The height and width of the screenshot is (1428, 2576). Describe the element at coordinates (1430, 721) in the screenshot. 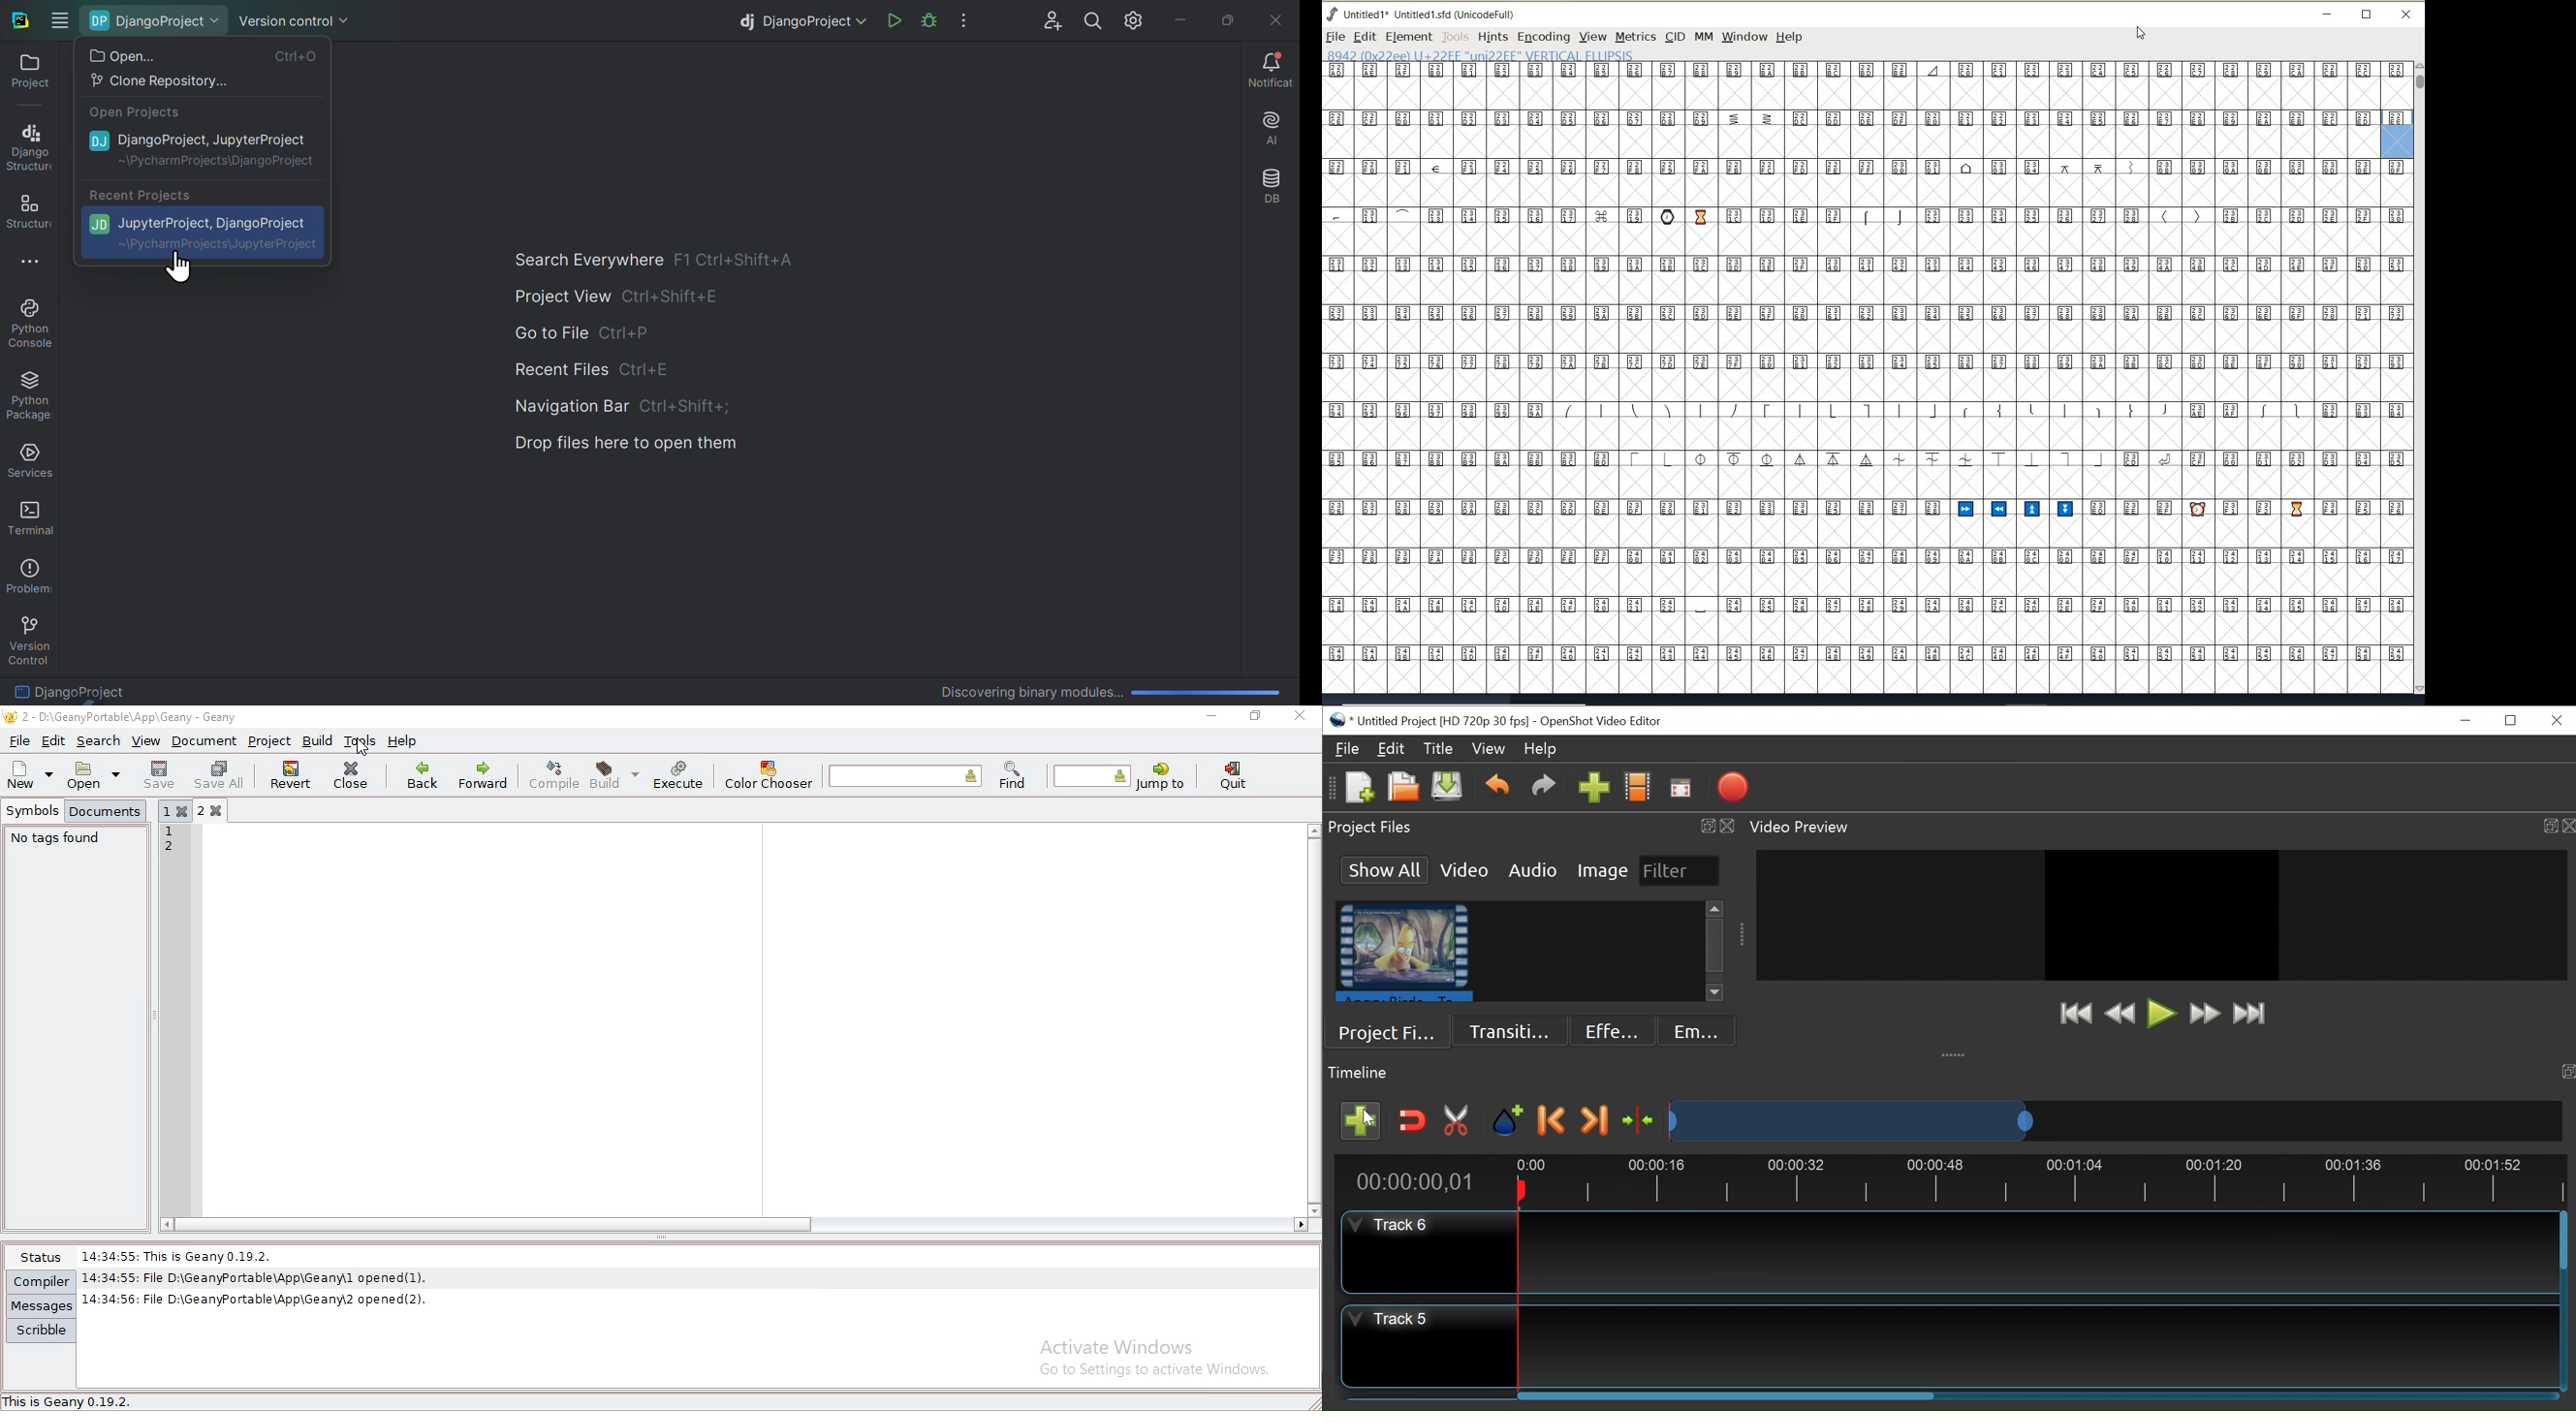

I see `File Name` at that location.